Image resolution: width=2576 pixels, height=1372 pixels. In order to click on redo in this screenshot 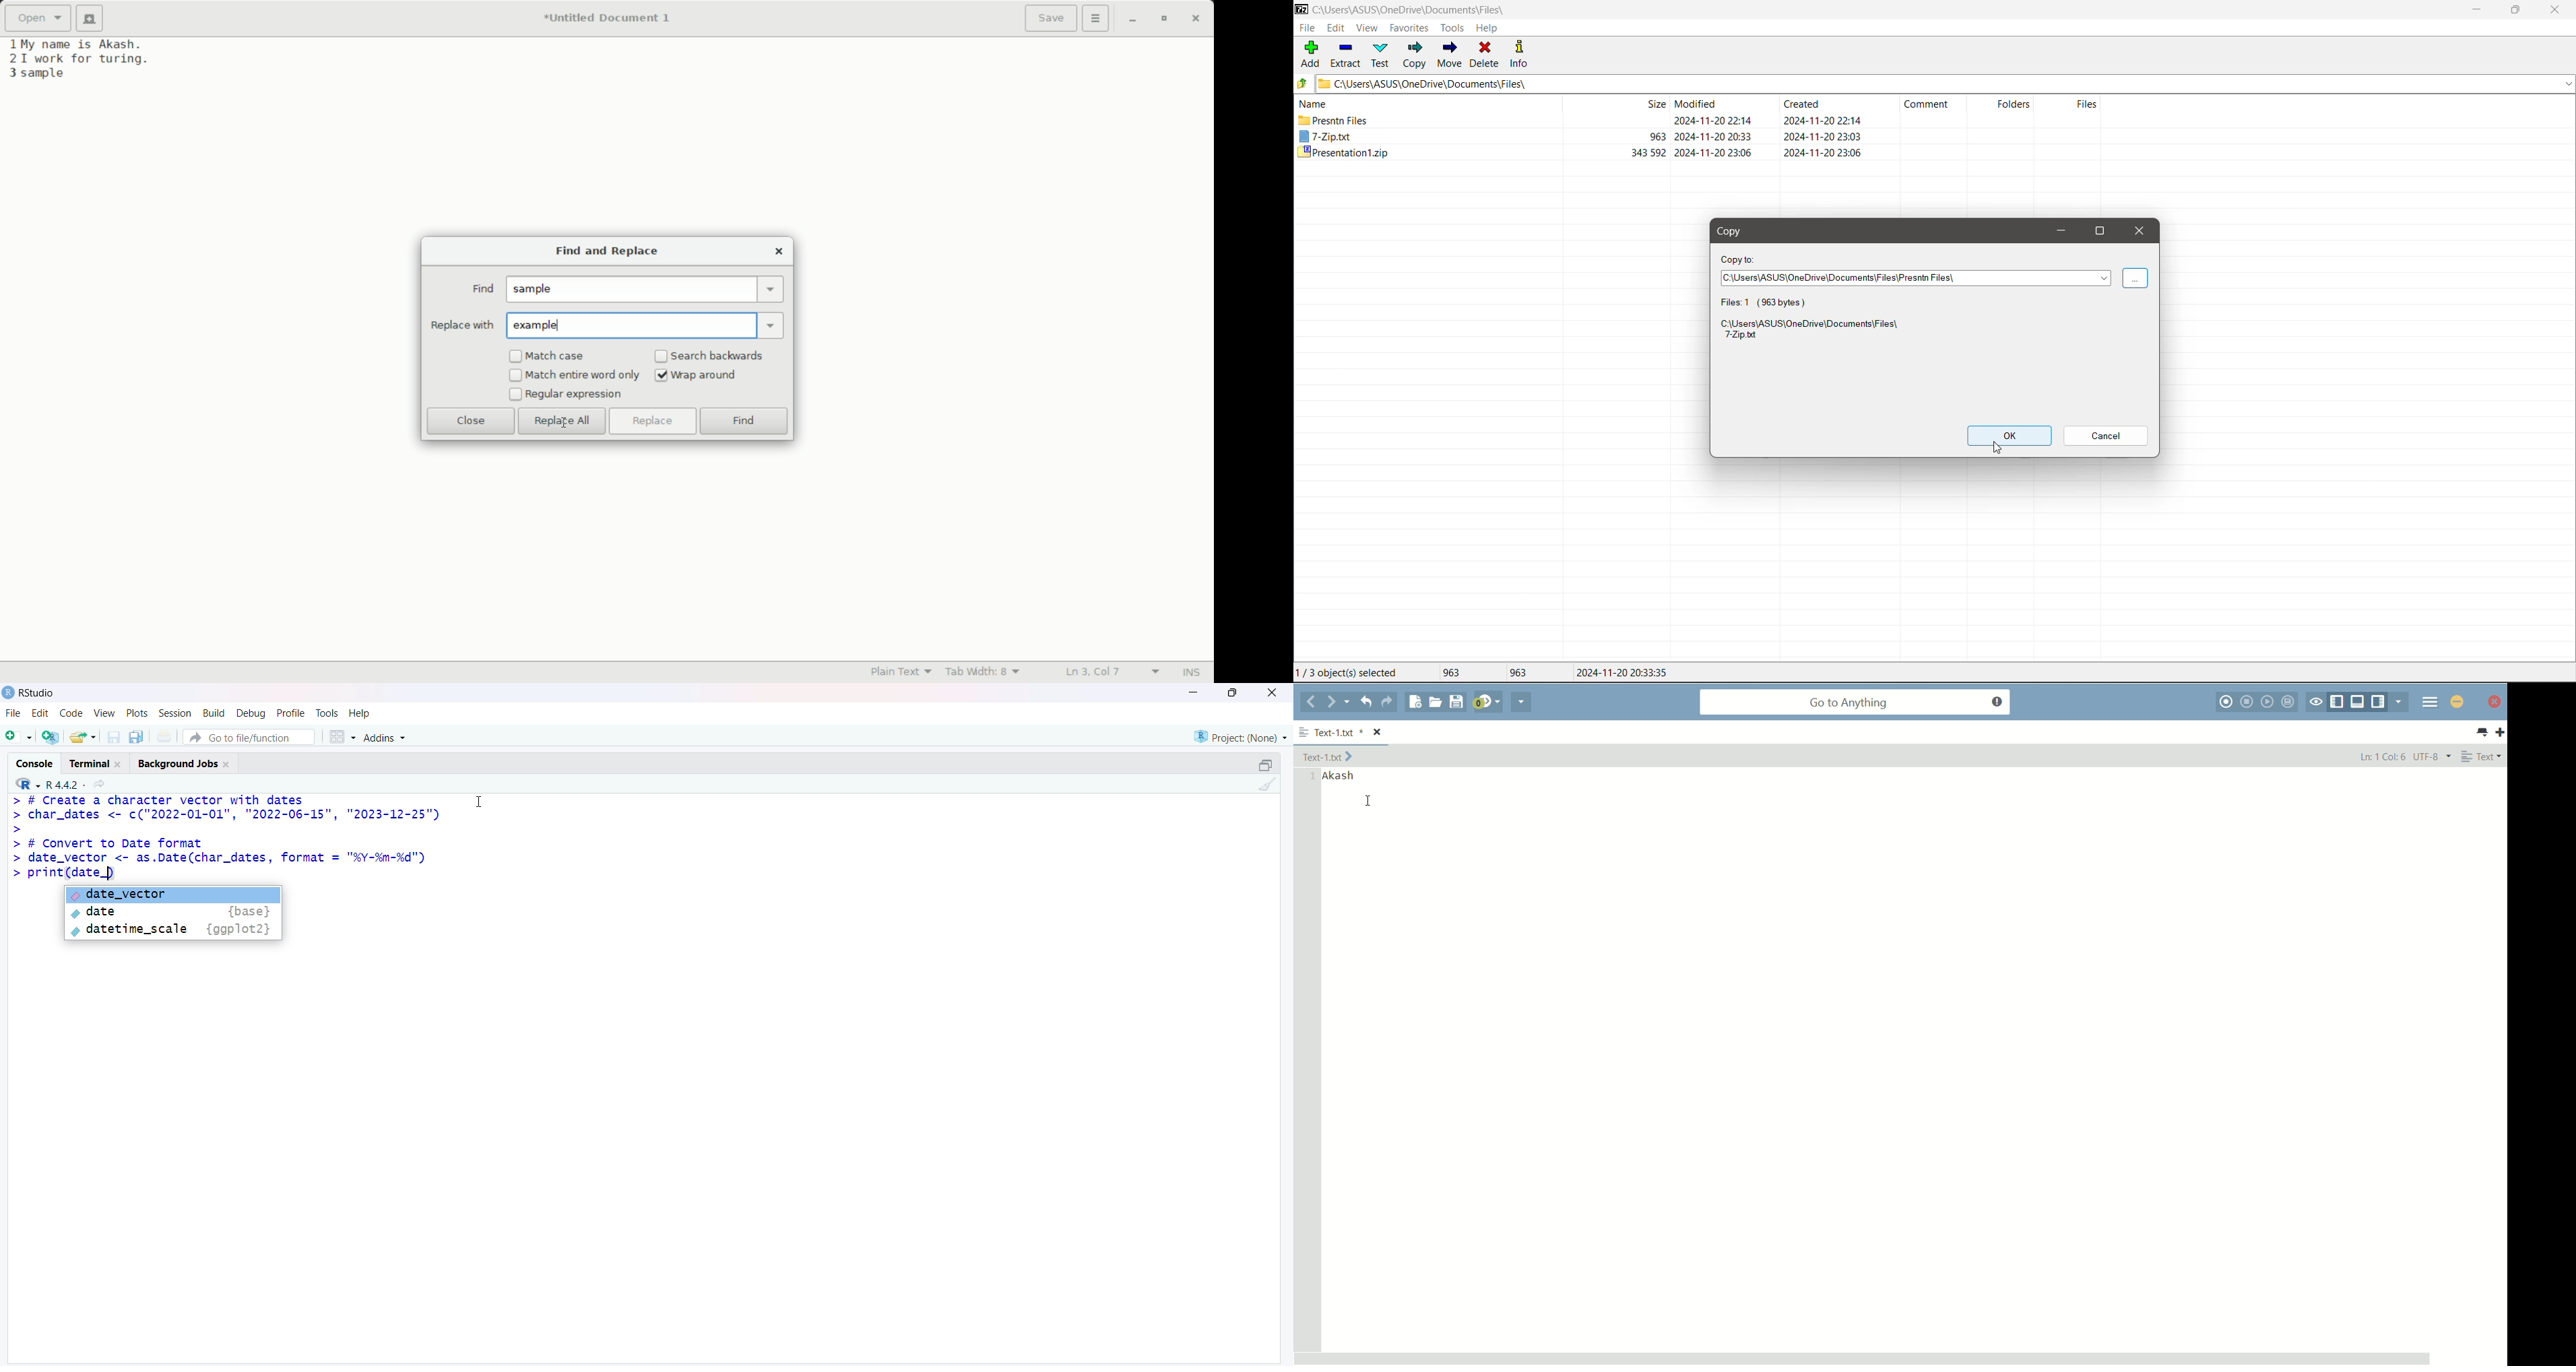, I will do `click(1388, 703)`.